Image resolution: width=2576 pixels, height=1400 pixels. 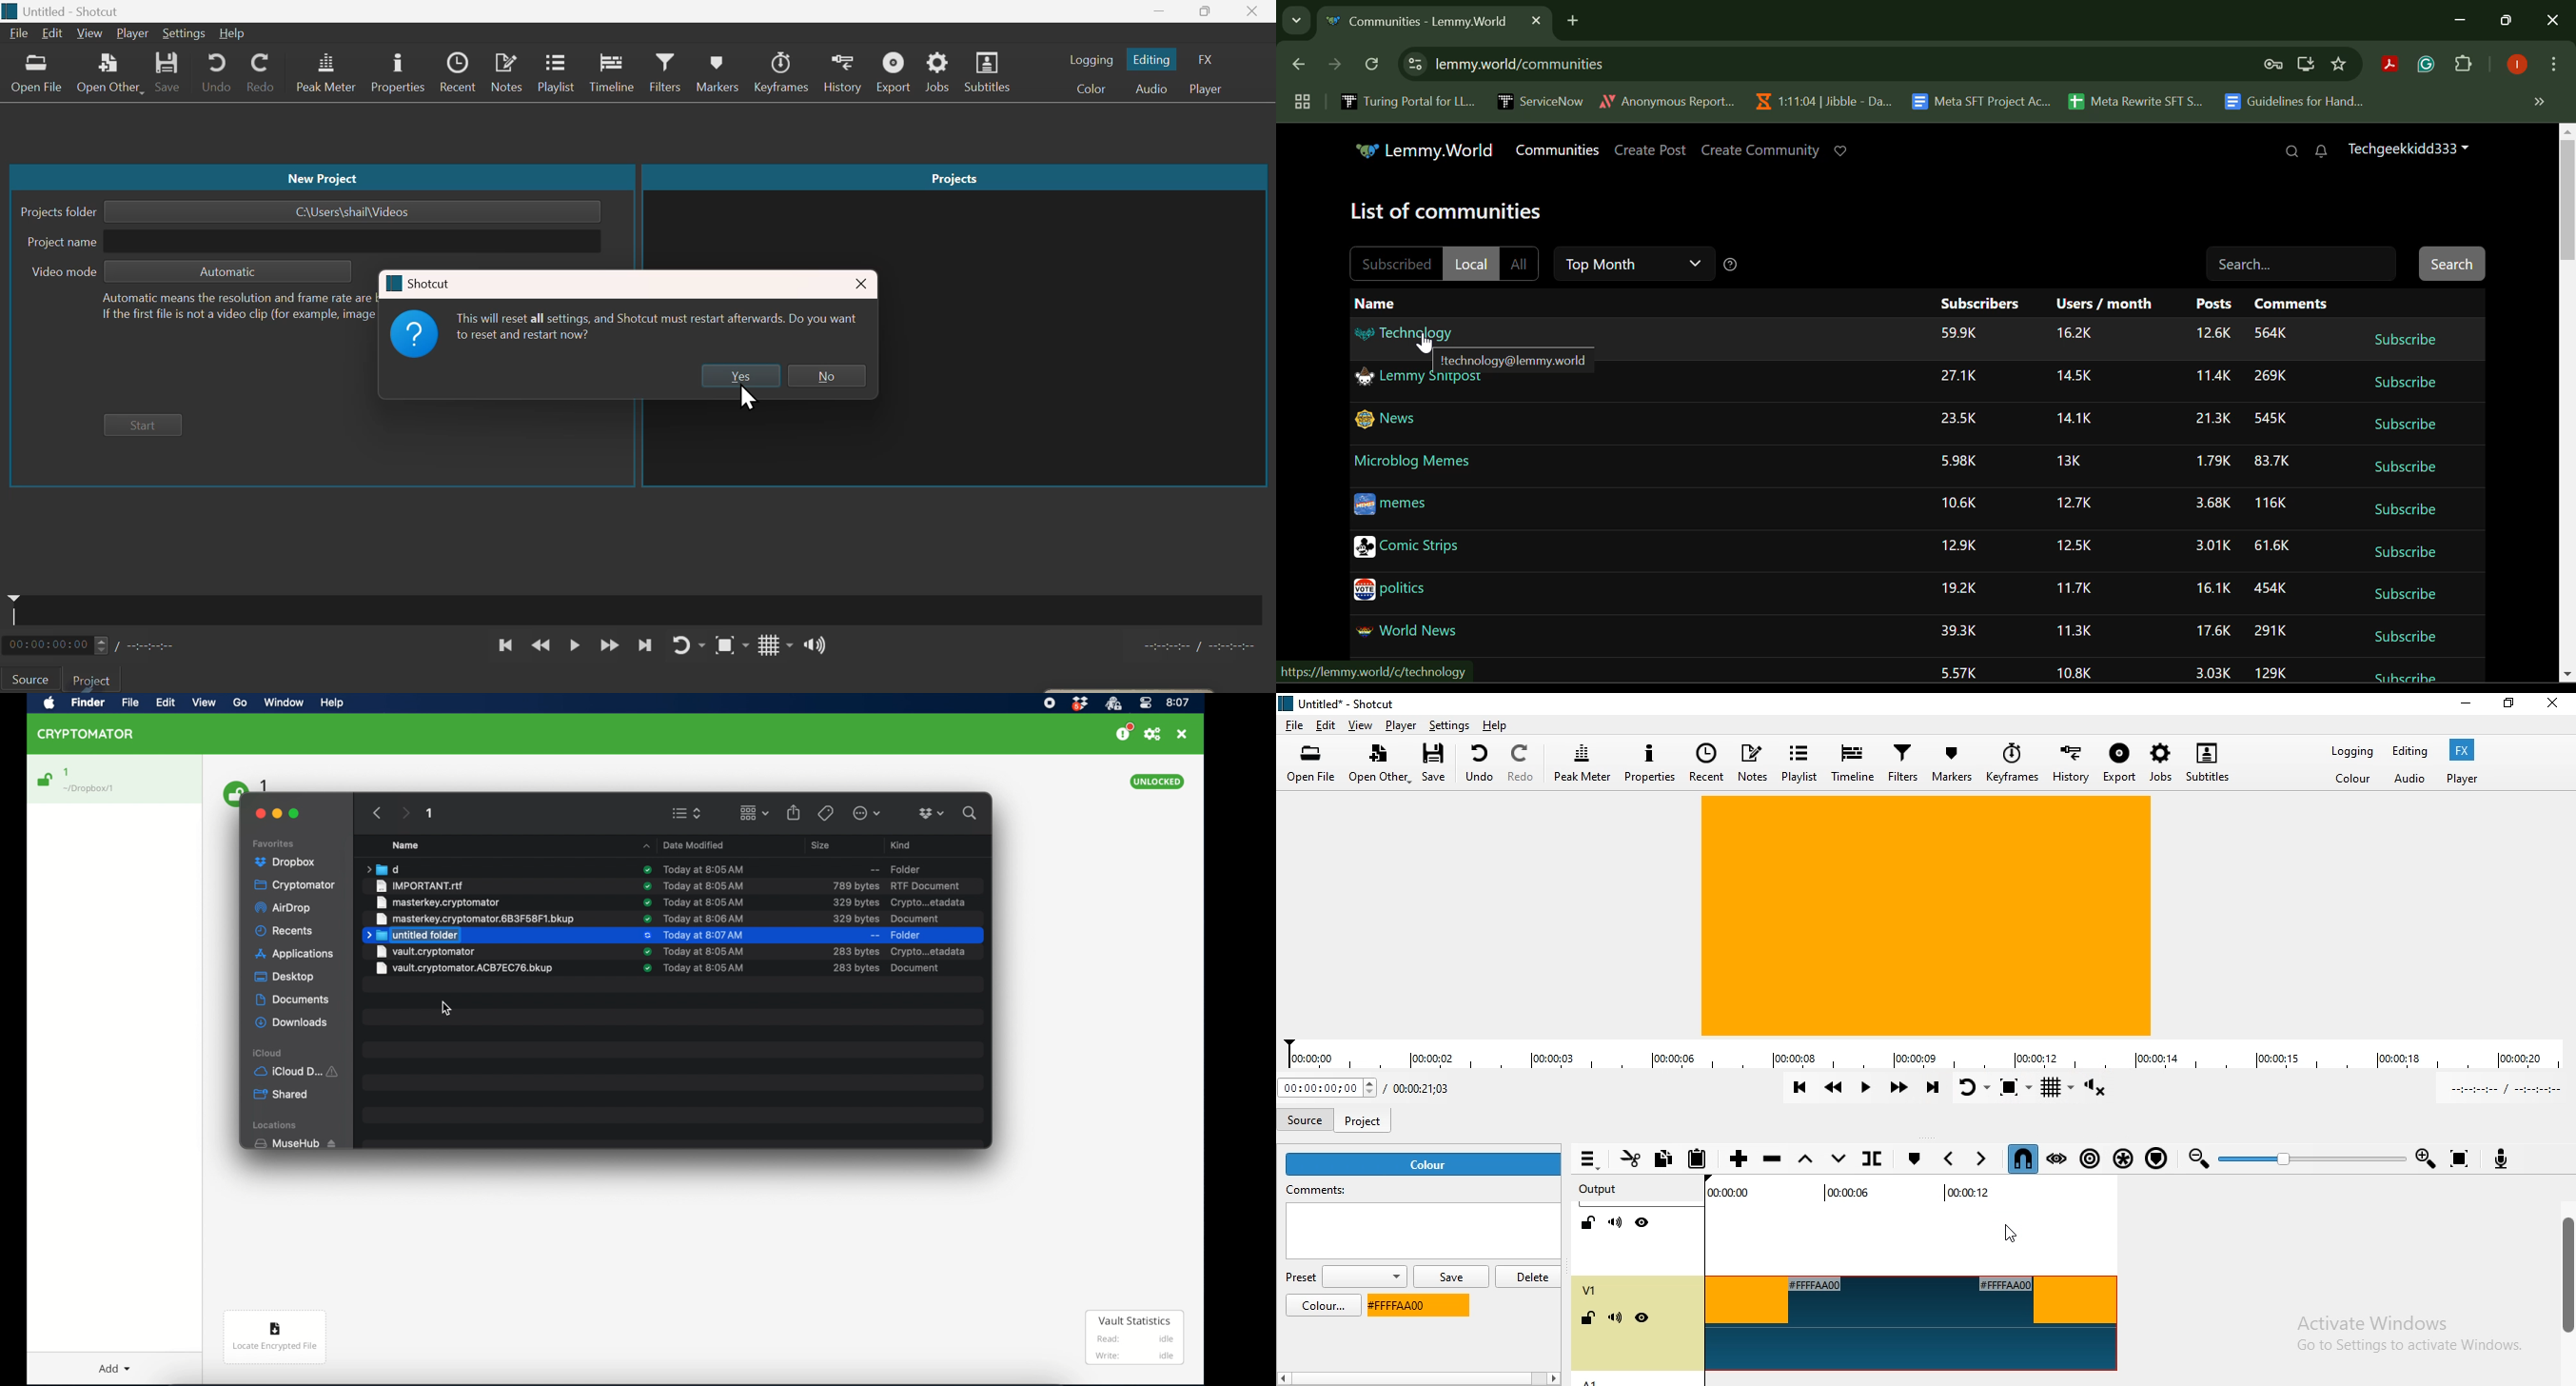 What do you see at coordinates (1414, 1306) in the screenshot?
I see `new color code` at bounding box center [1414, 1306].